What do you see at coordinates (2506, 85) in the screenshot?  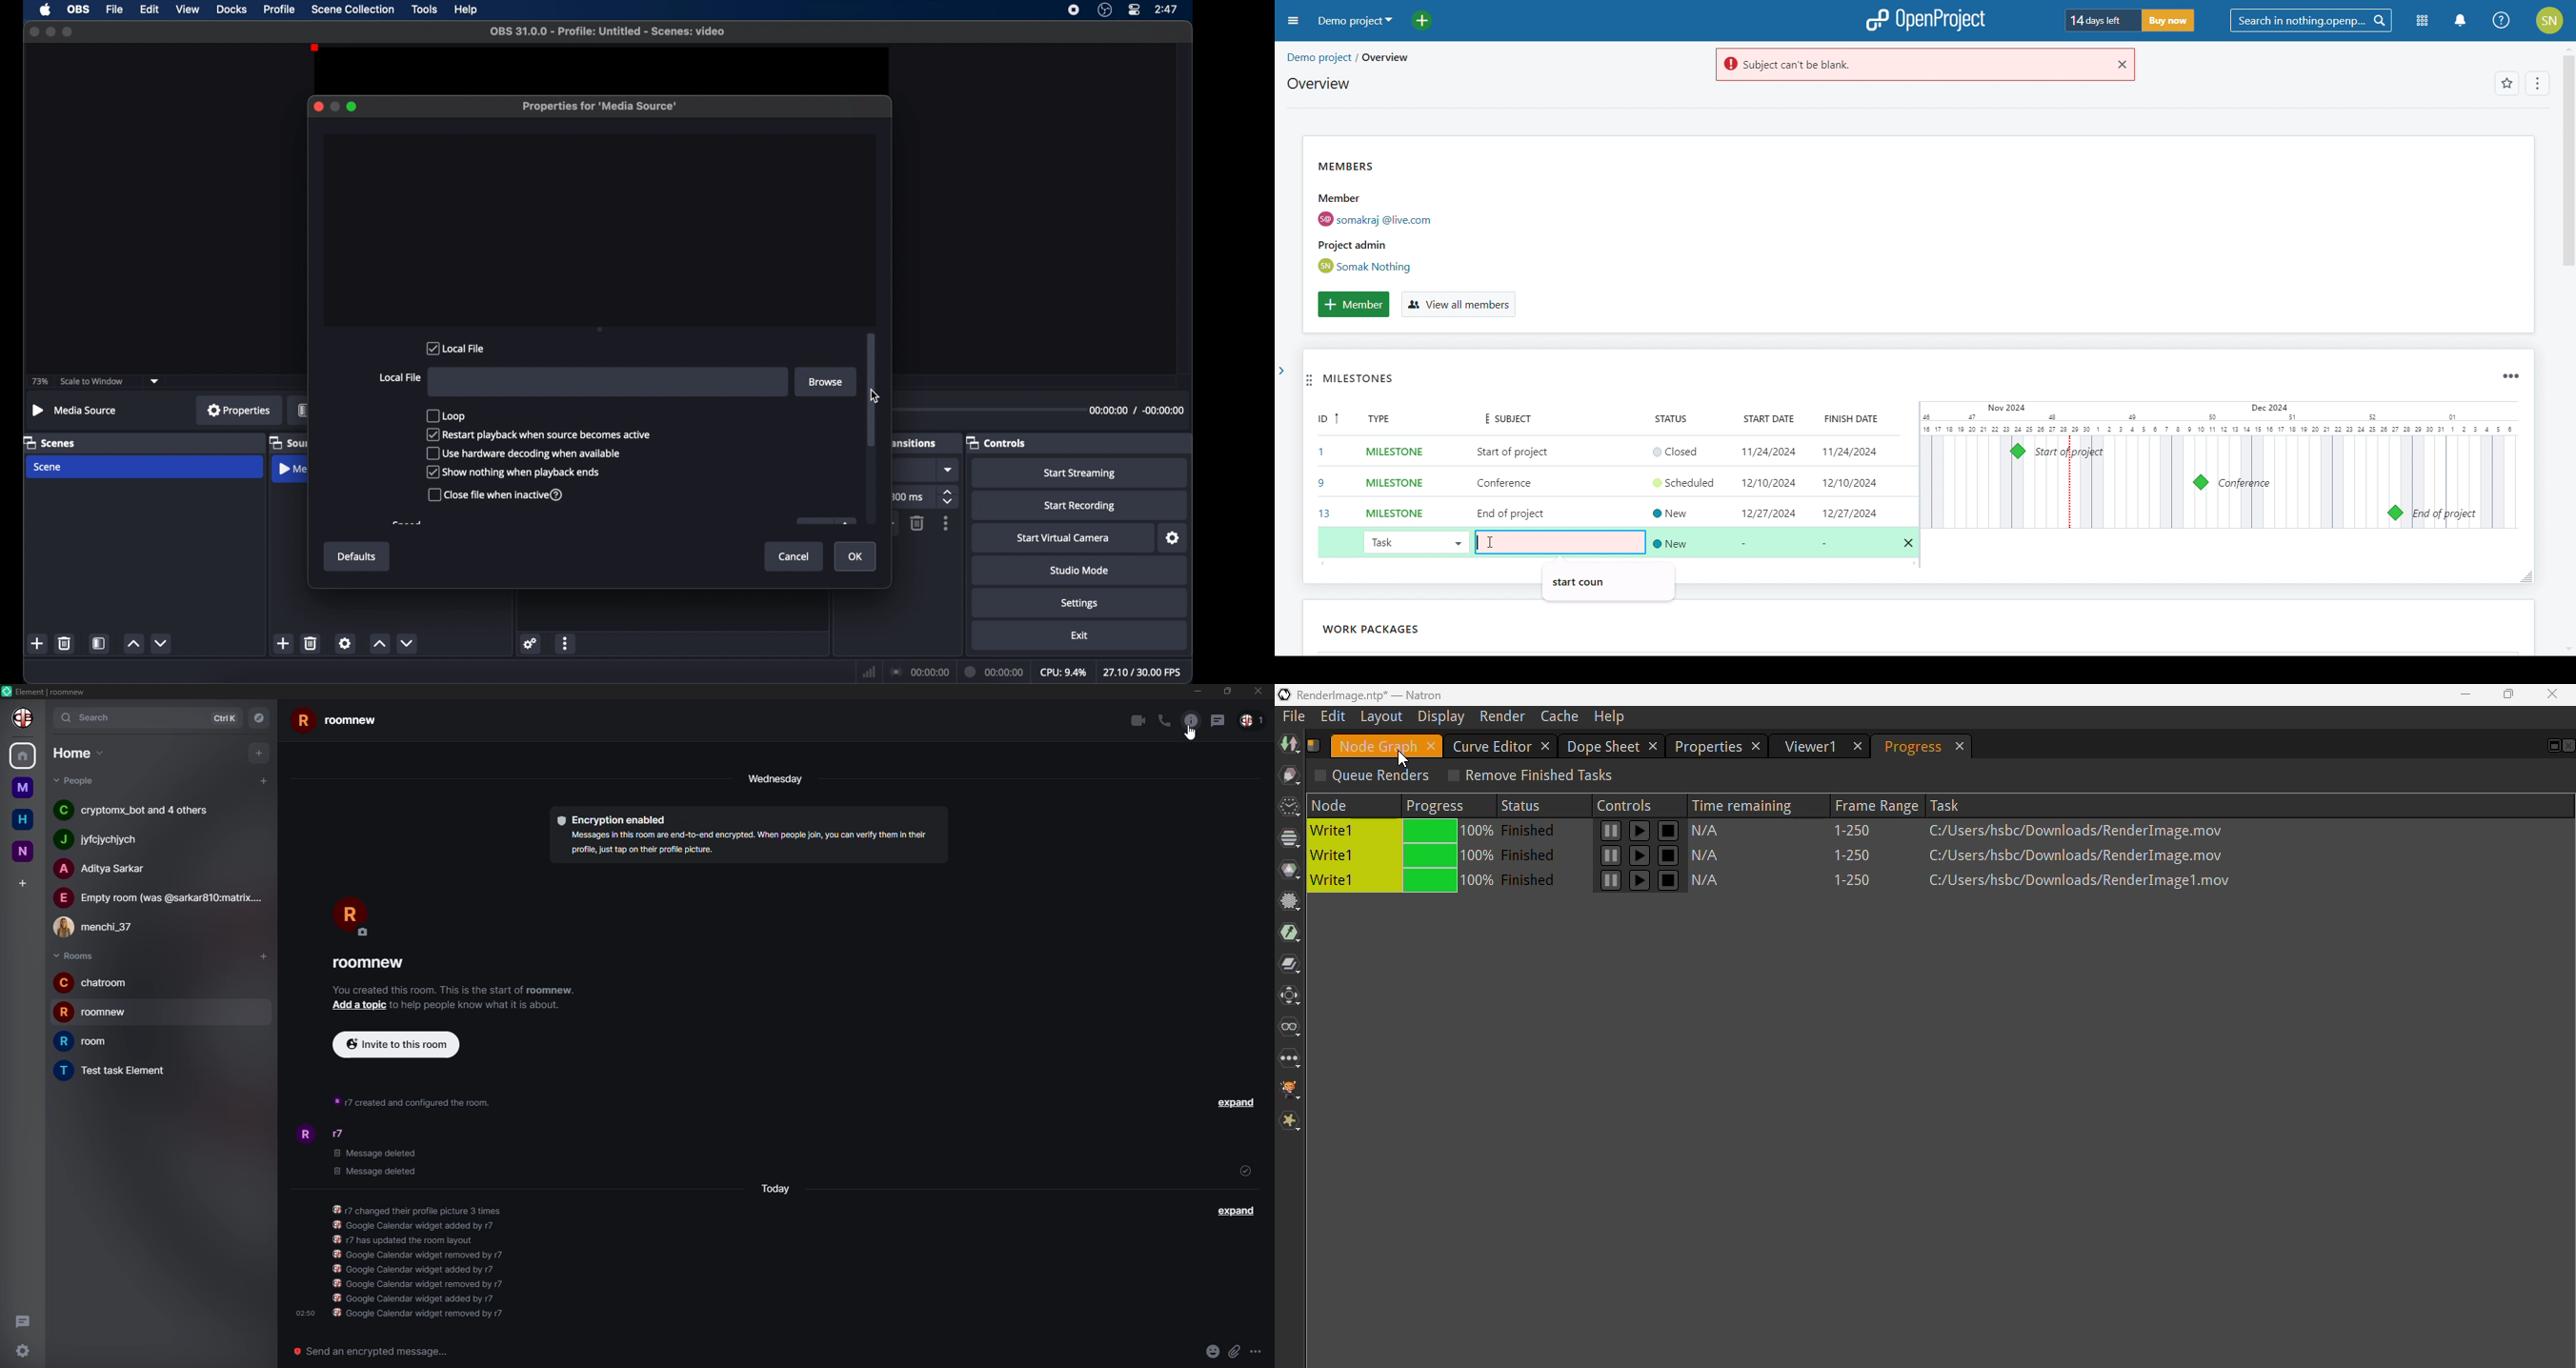 I see `favorites` at bounding box center [2506, 85].